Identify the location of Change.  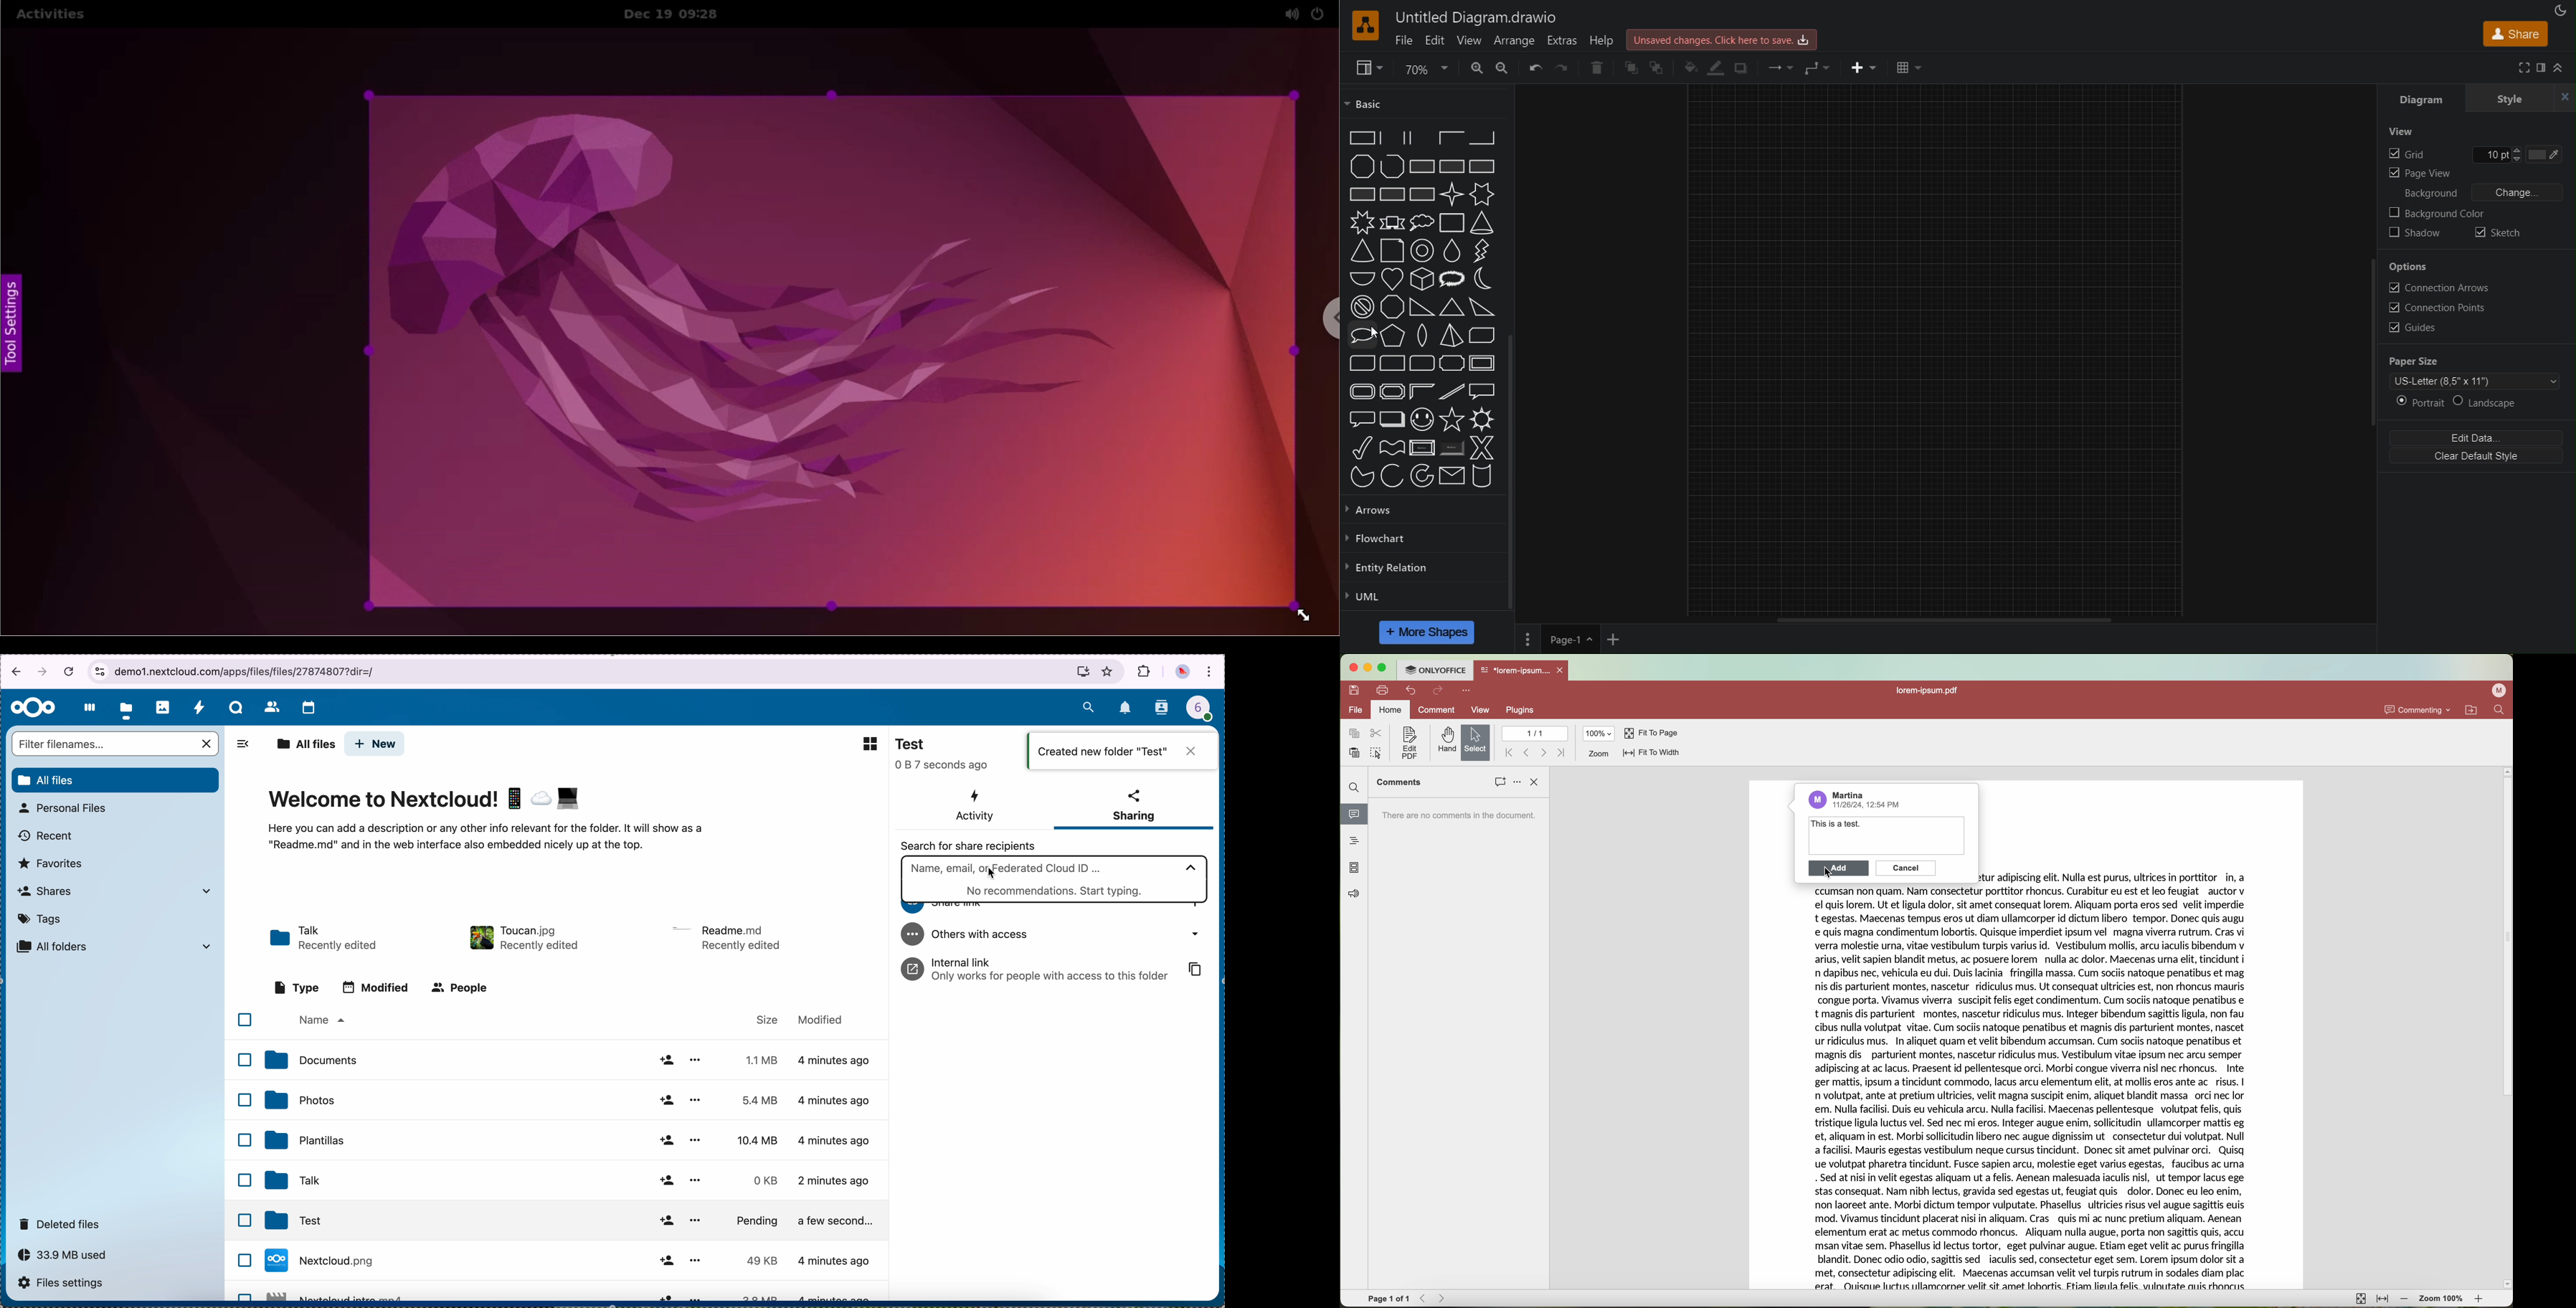
(2519, 192).